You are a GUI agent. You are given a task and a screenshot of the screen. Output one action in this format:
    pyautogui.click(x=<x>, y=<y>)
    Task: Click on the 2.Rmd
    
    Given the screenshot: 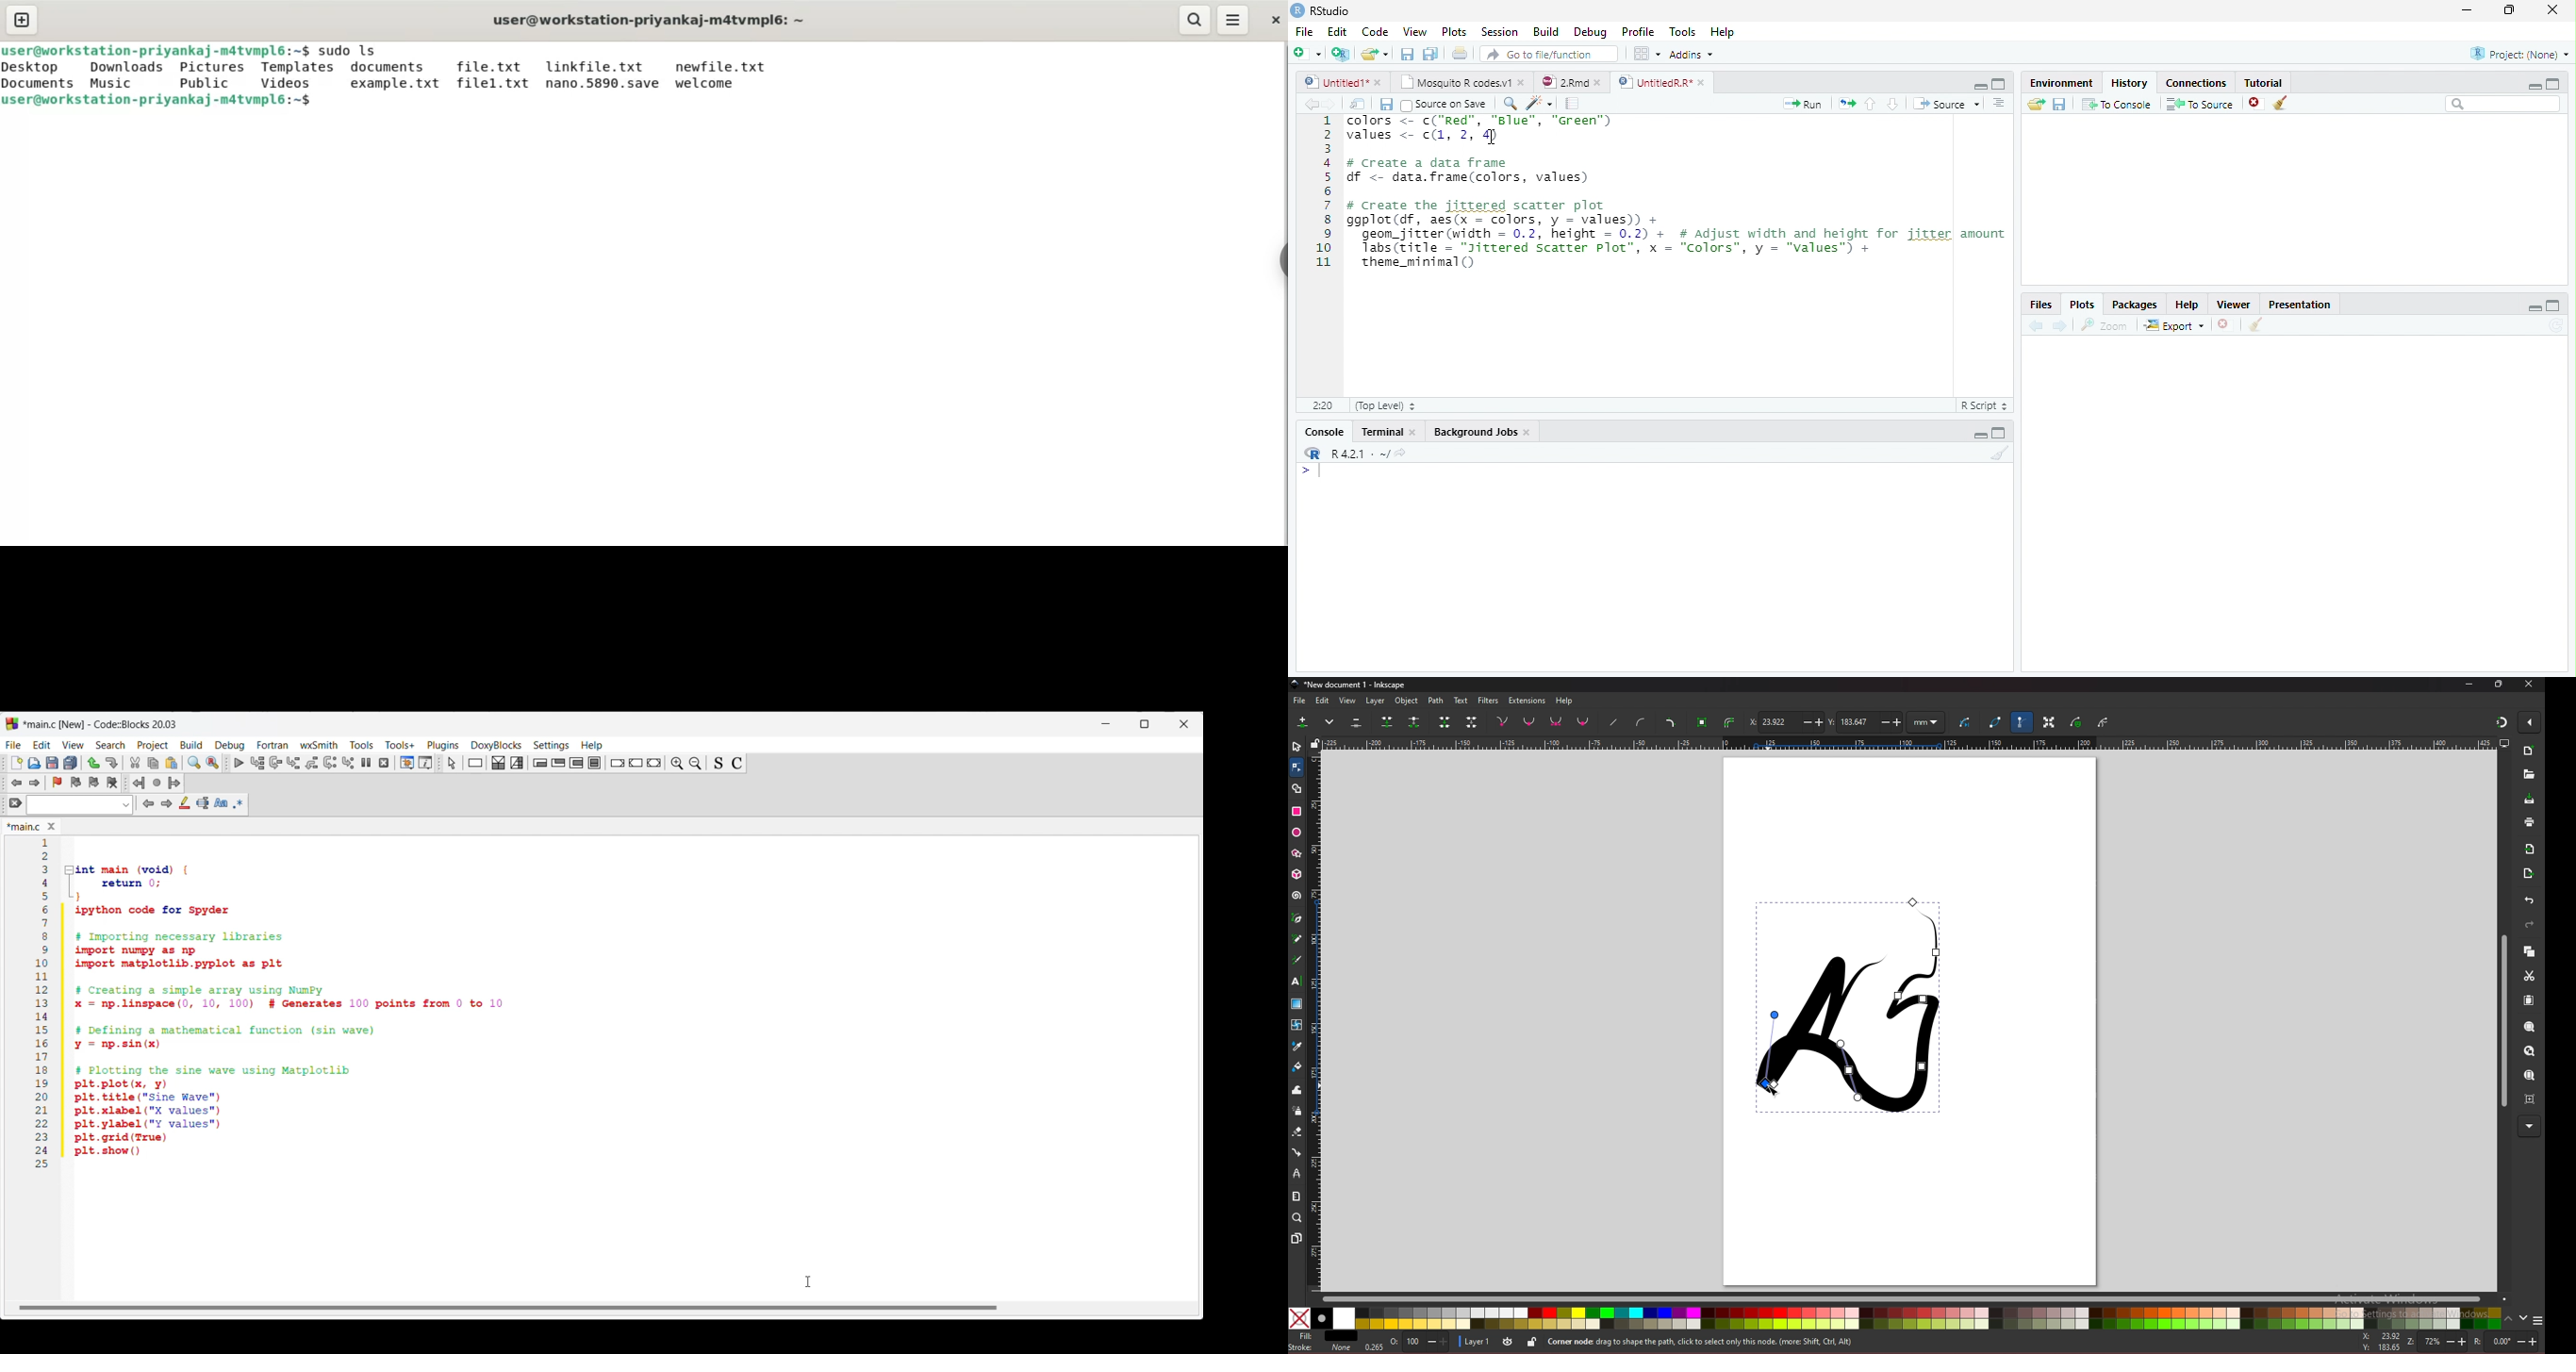 What is the action you would take?
    pyautogui.click(x=1562, y=82)
    